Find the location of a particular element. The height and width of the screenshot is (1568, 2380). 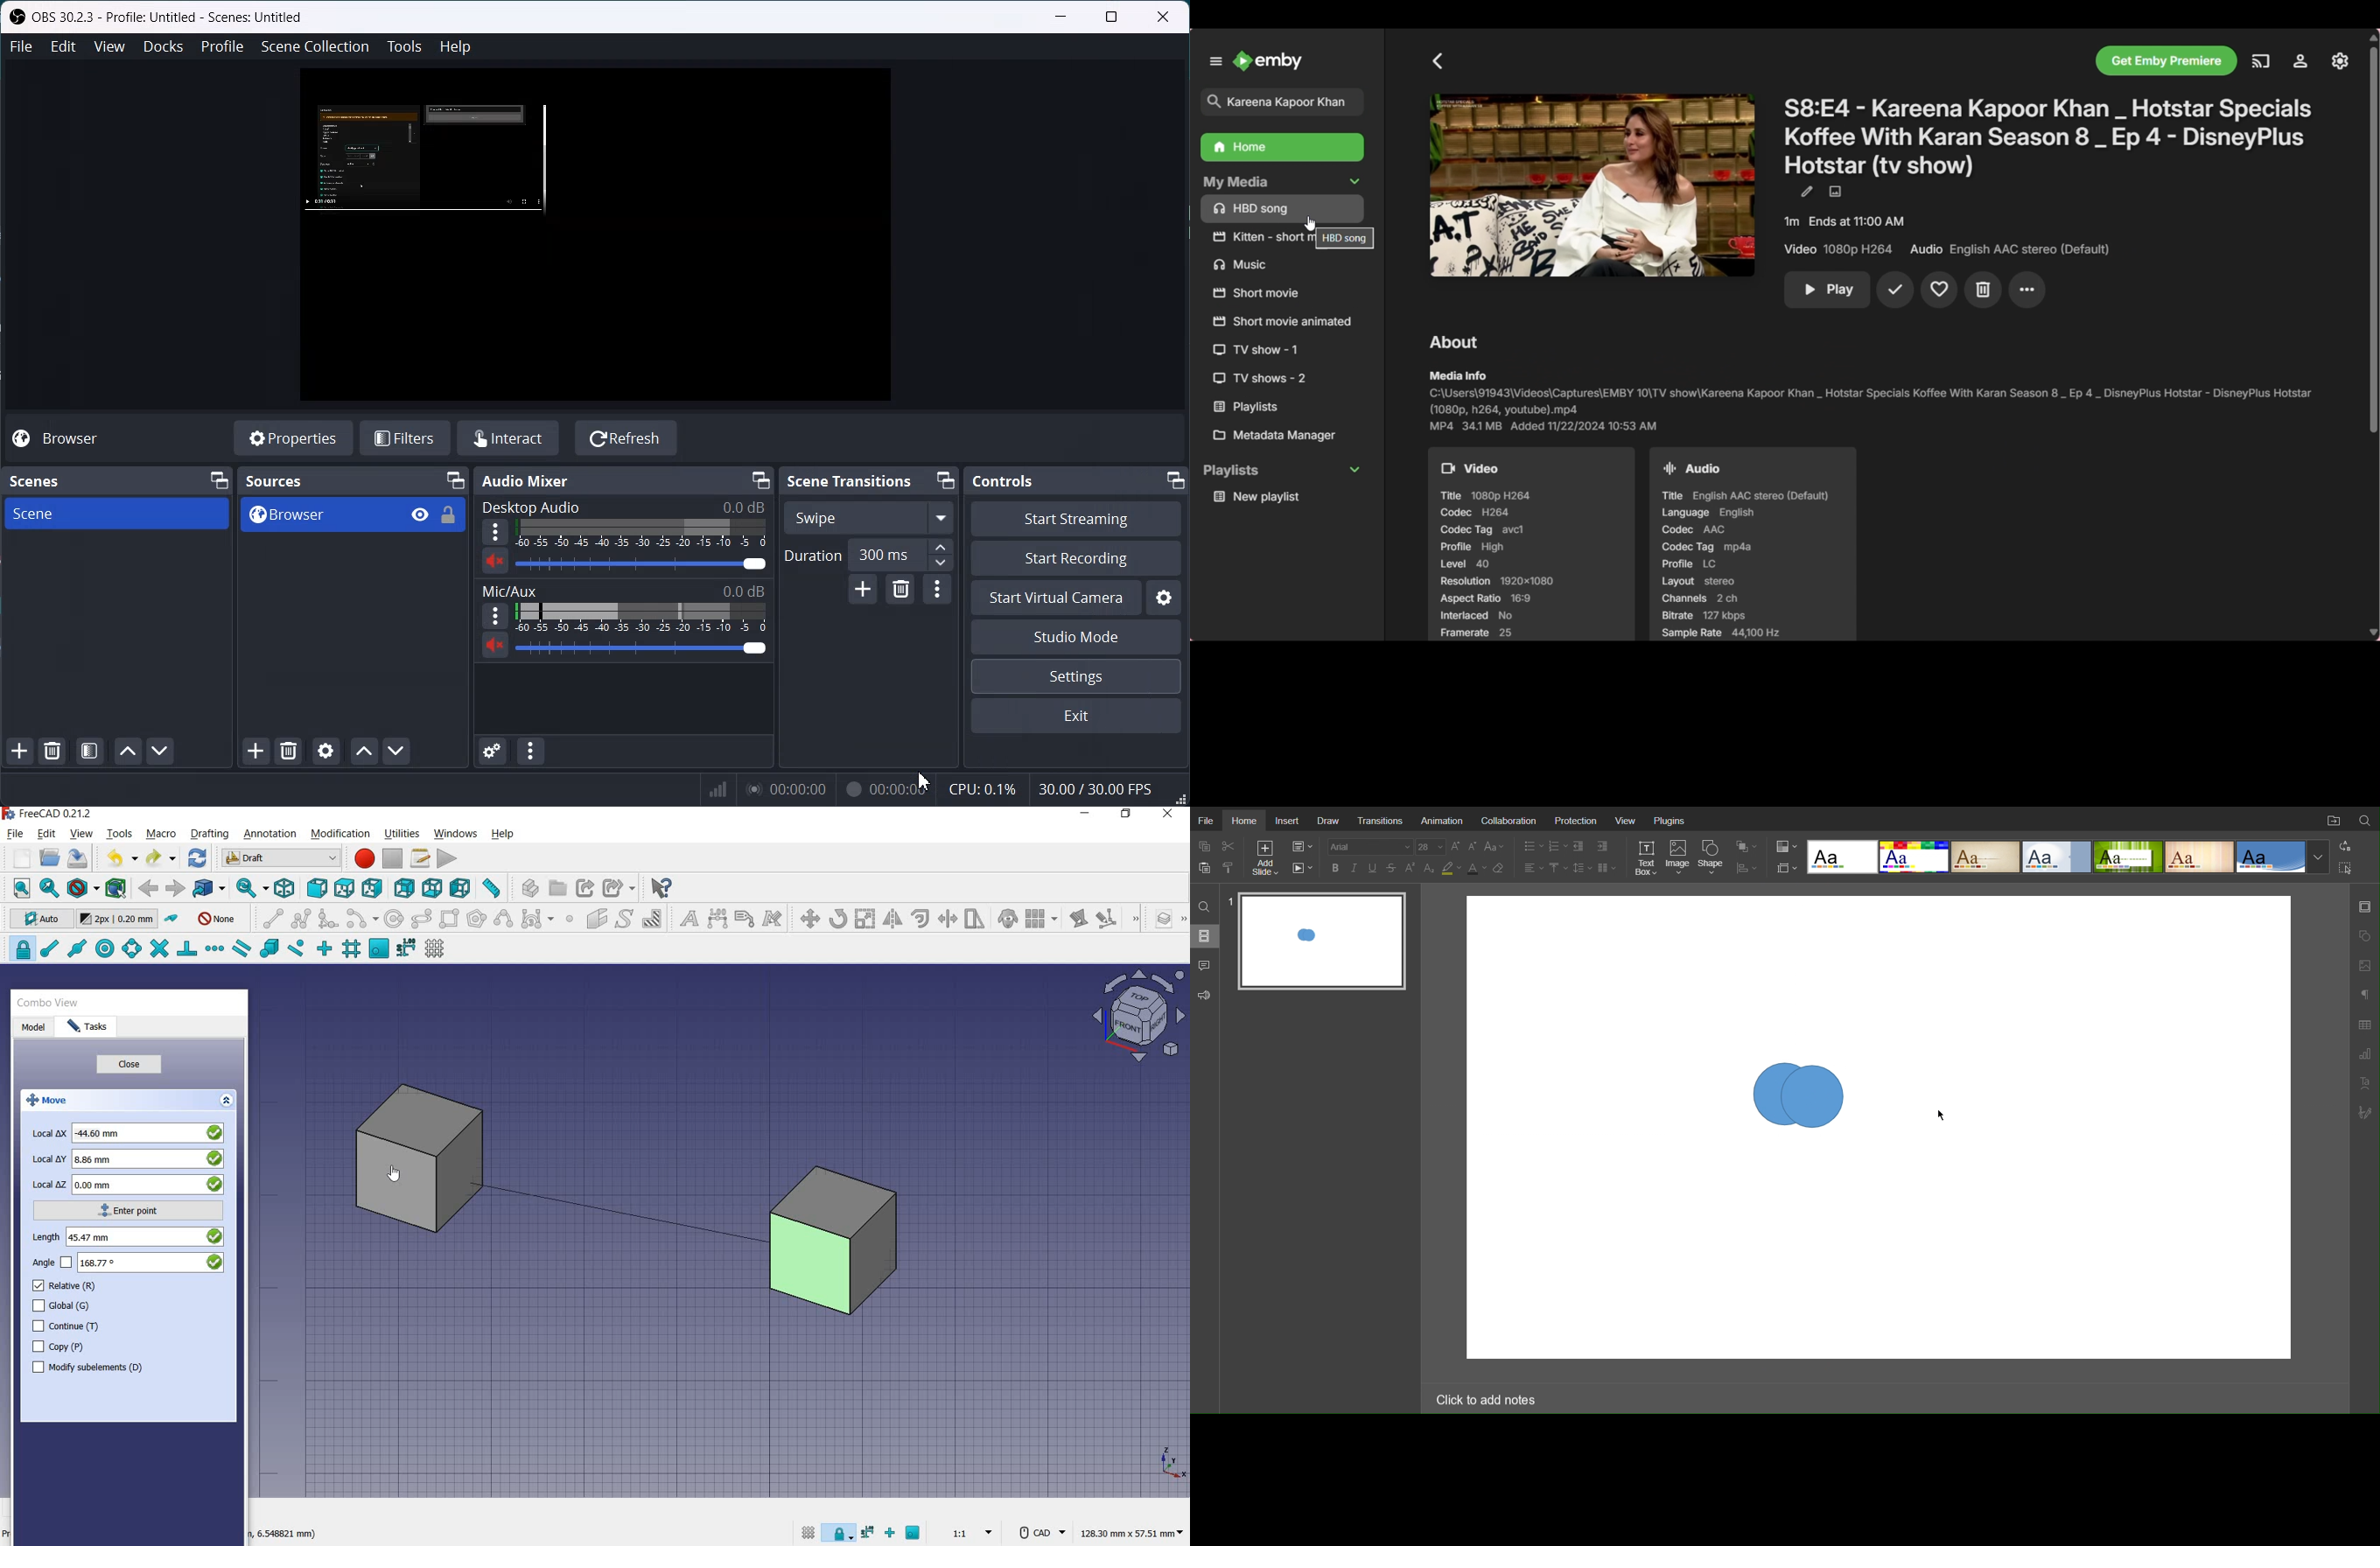

Underline is located at coordinates (1374, 868).